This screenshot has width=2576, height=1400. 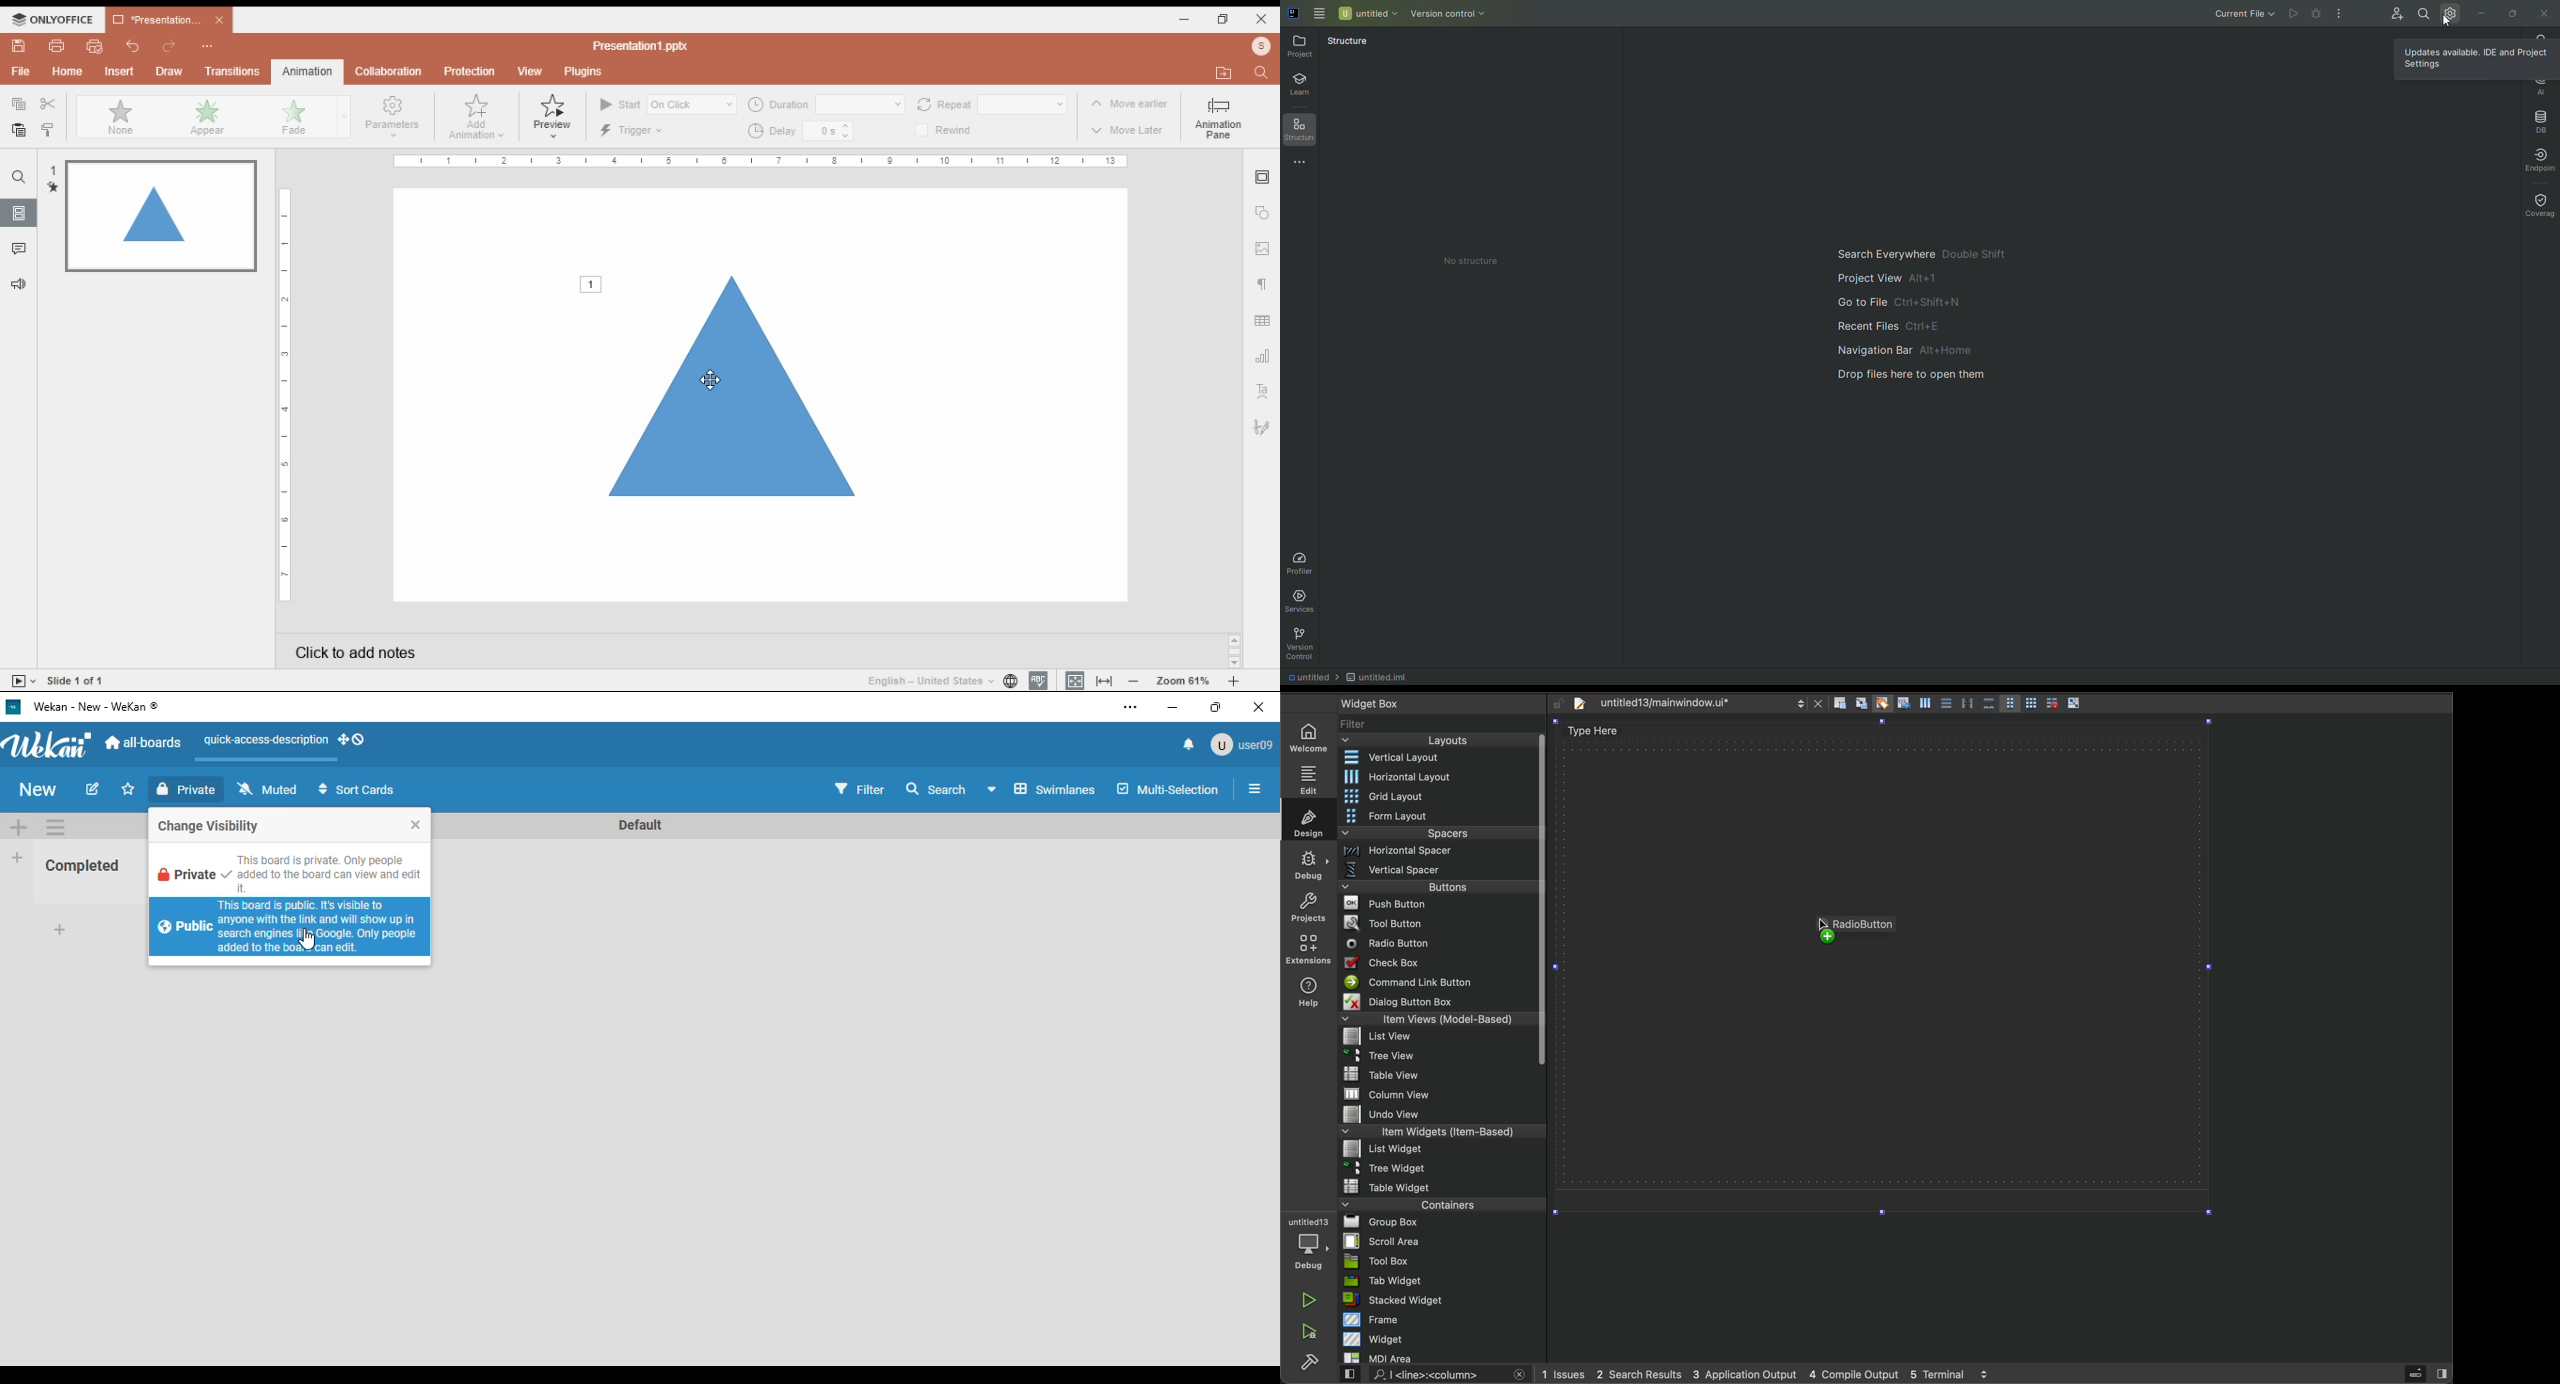 I want to click on undo, so click(x=132, y=47).